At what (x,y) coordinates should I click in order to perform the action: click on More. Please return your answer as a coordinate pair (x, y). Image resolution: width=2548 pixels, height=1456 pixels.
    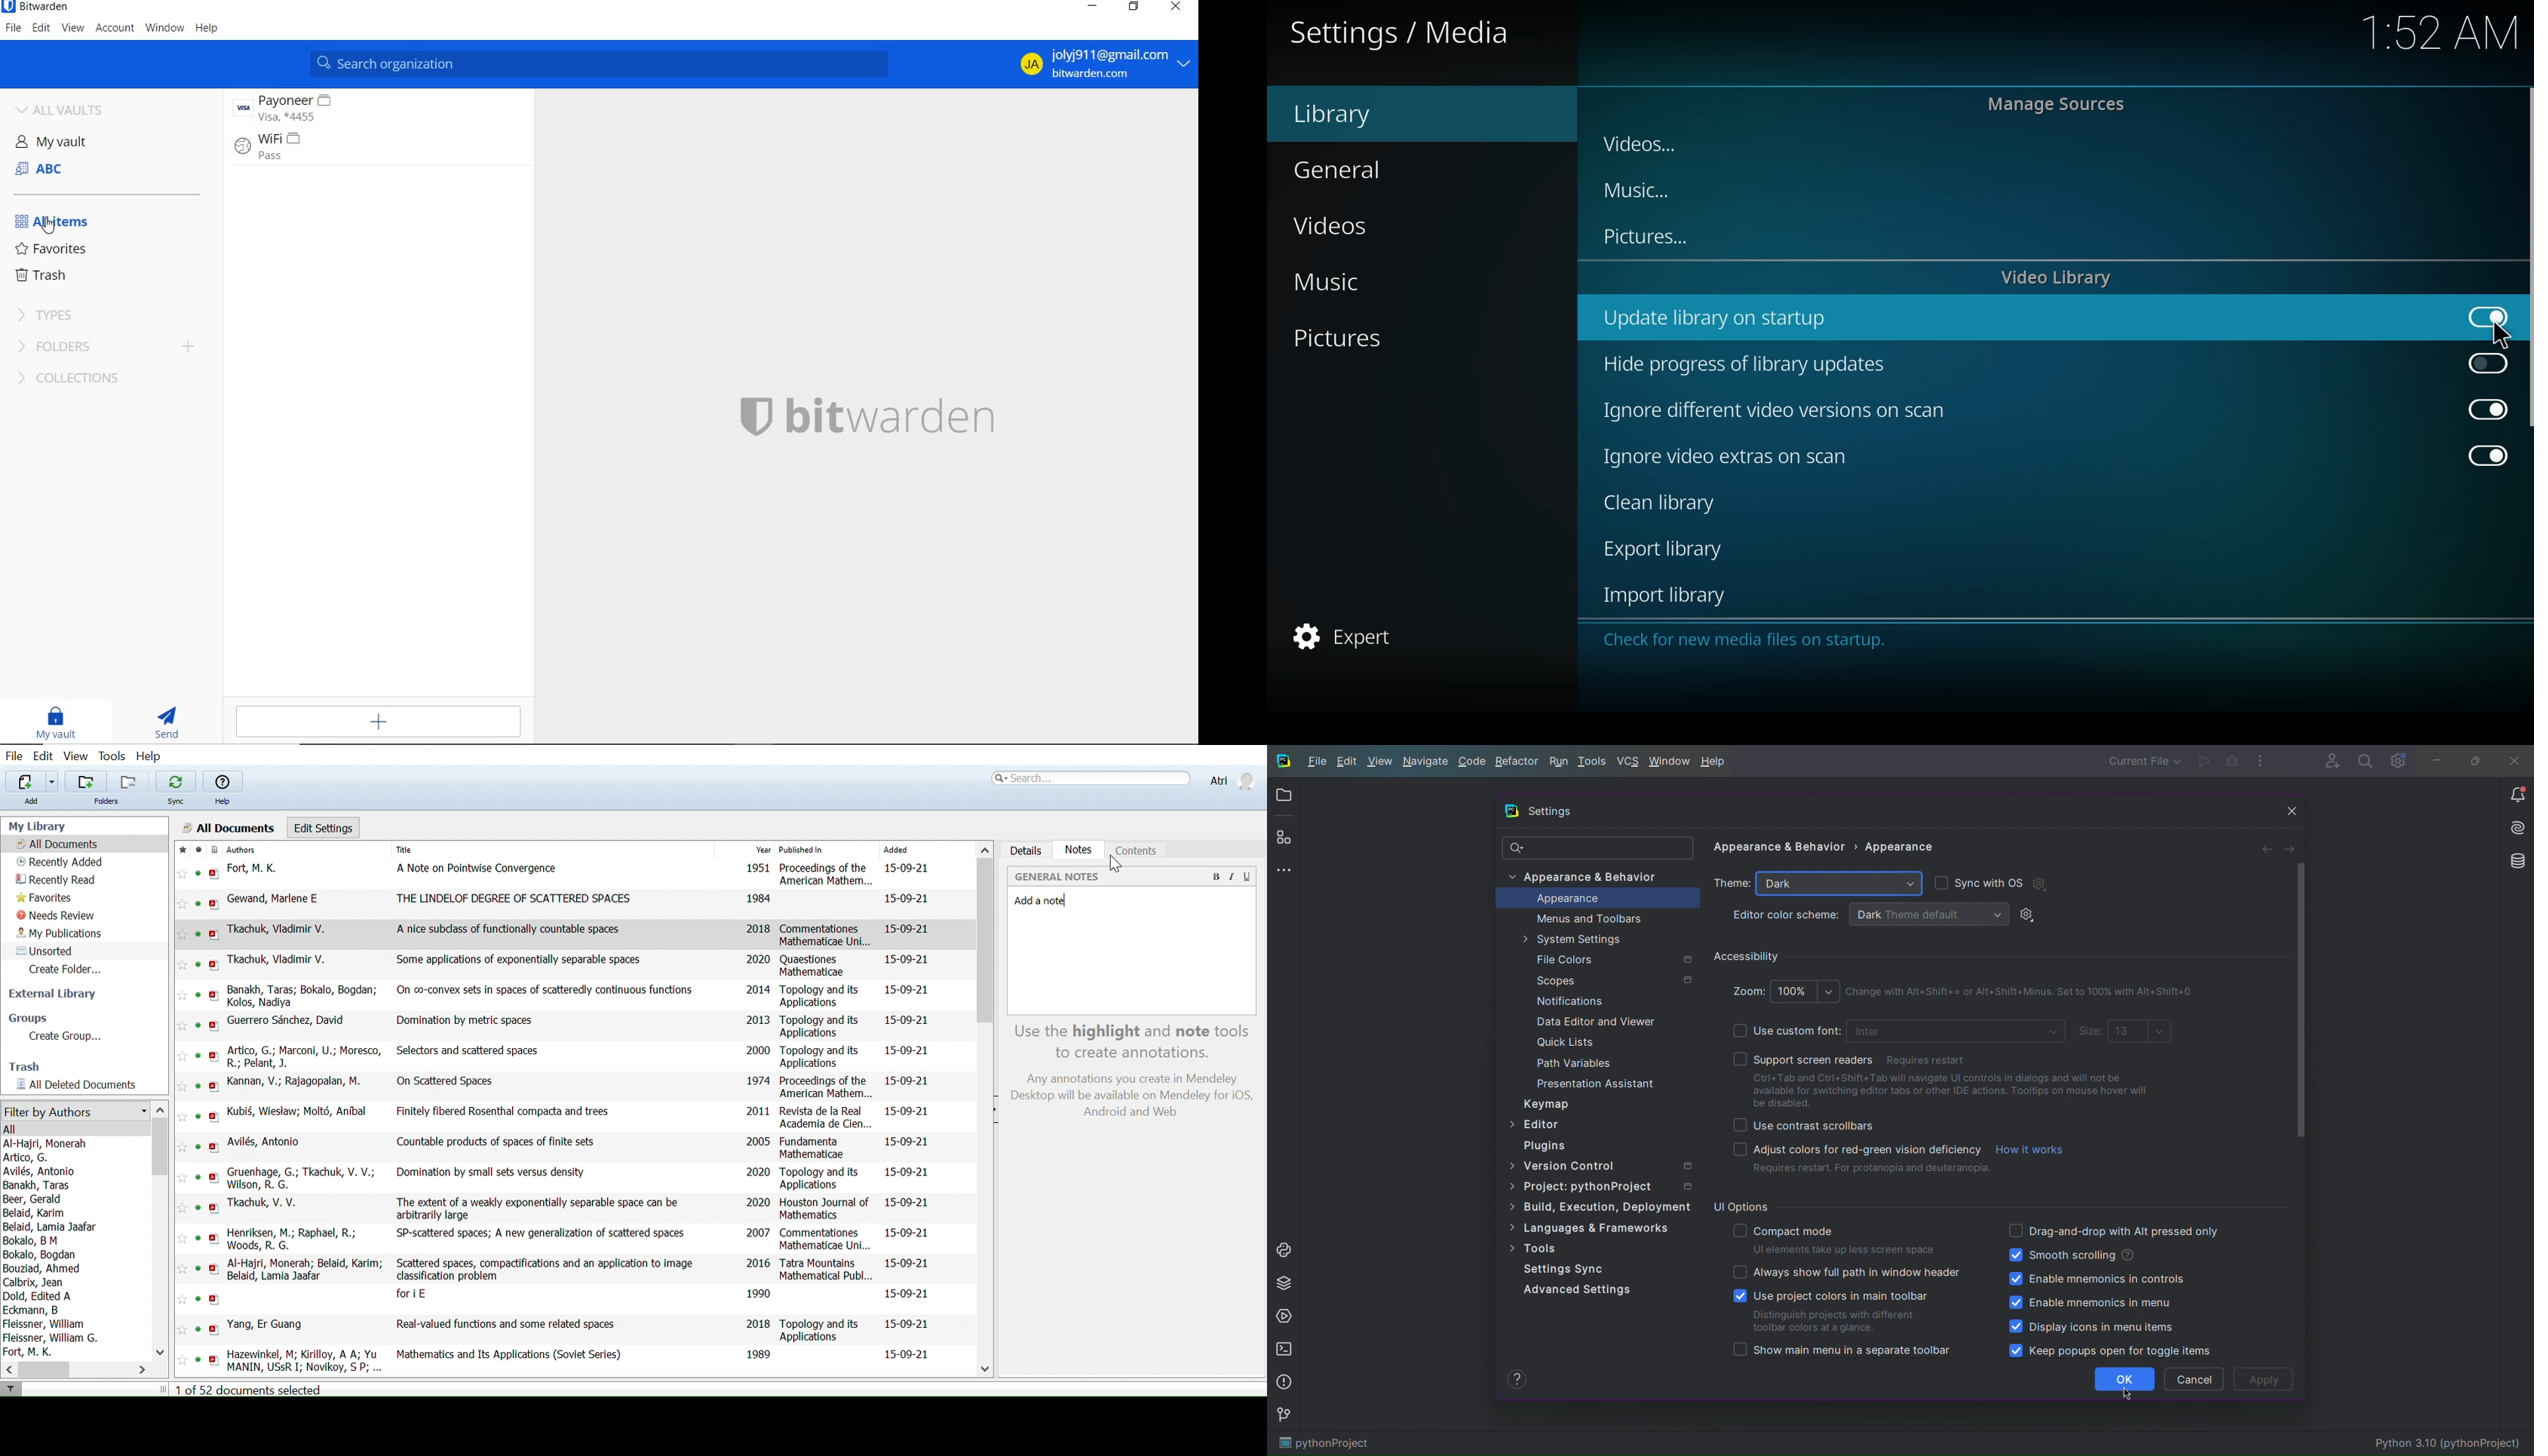
    Looking at the image, I should click on (1283, 868).